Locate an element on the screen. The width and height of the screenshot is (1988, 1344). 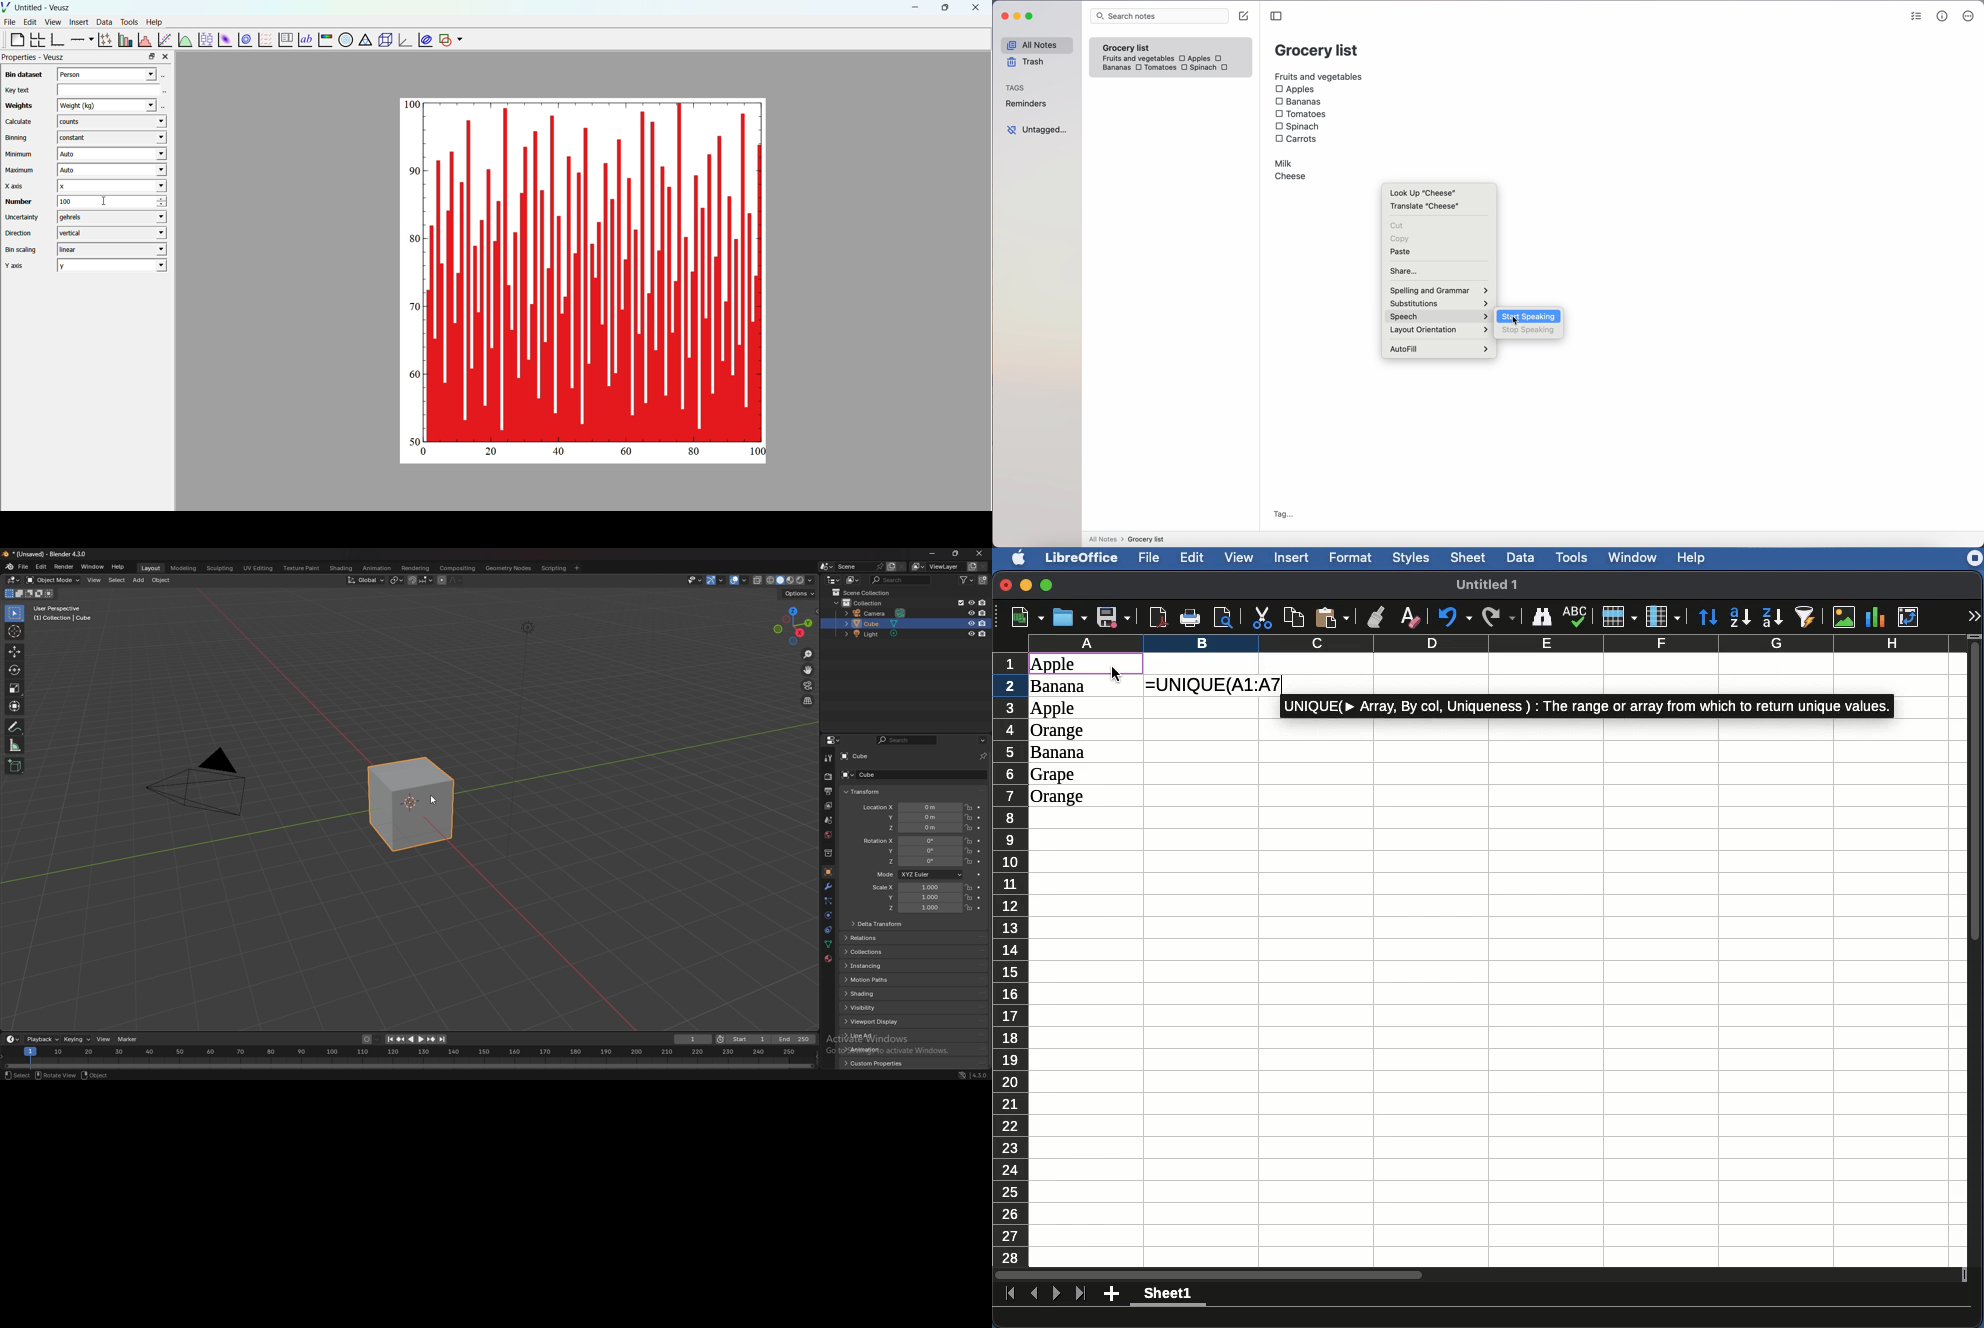
New is located at coordinates (1022, 617).